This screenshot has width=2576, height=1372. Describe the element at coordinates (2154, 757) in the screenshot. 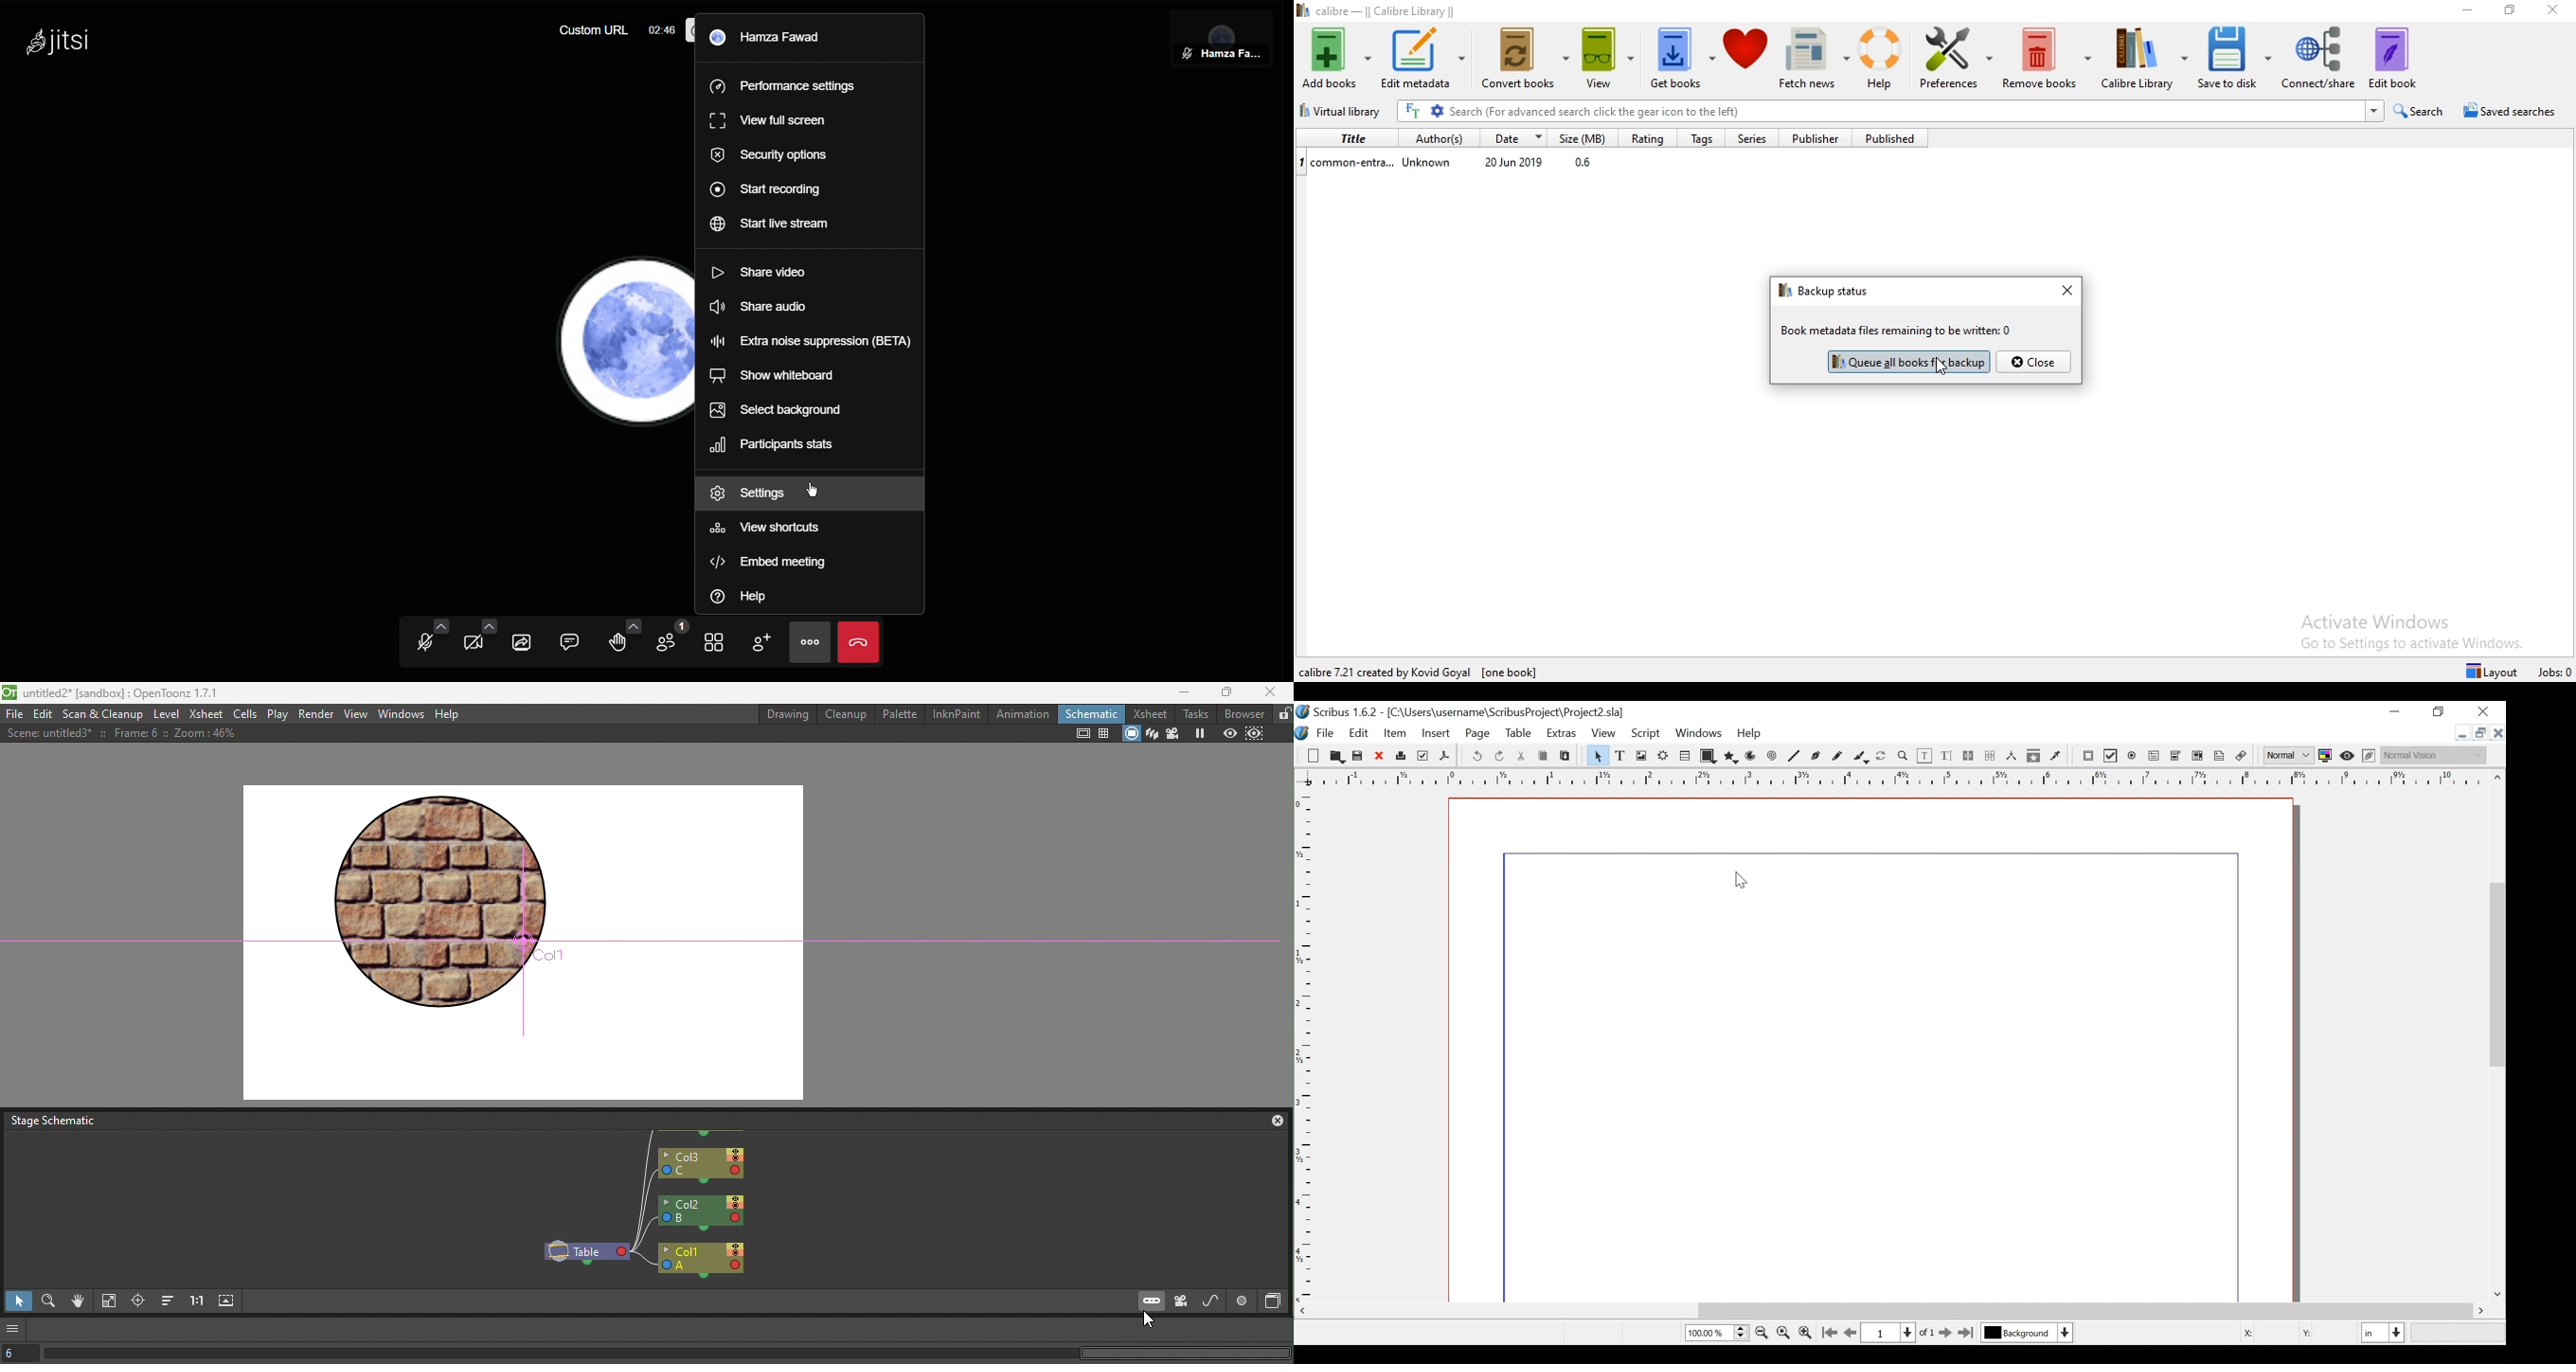

I see `PDF Combo Box` at that location.